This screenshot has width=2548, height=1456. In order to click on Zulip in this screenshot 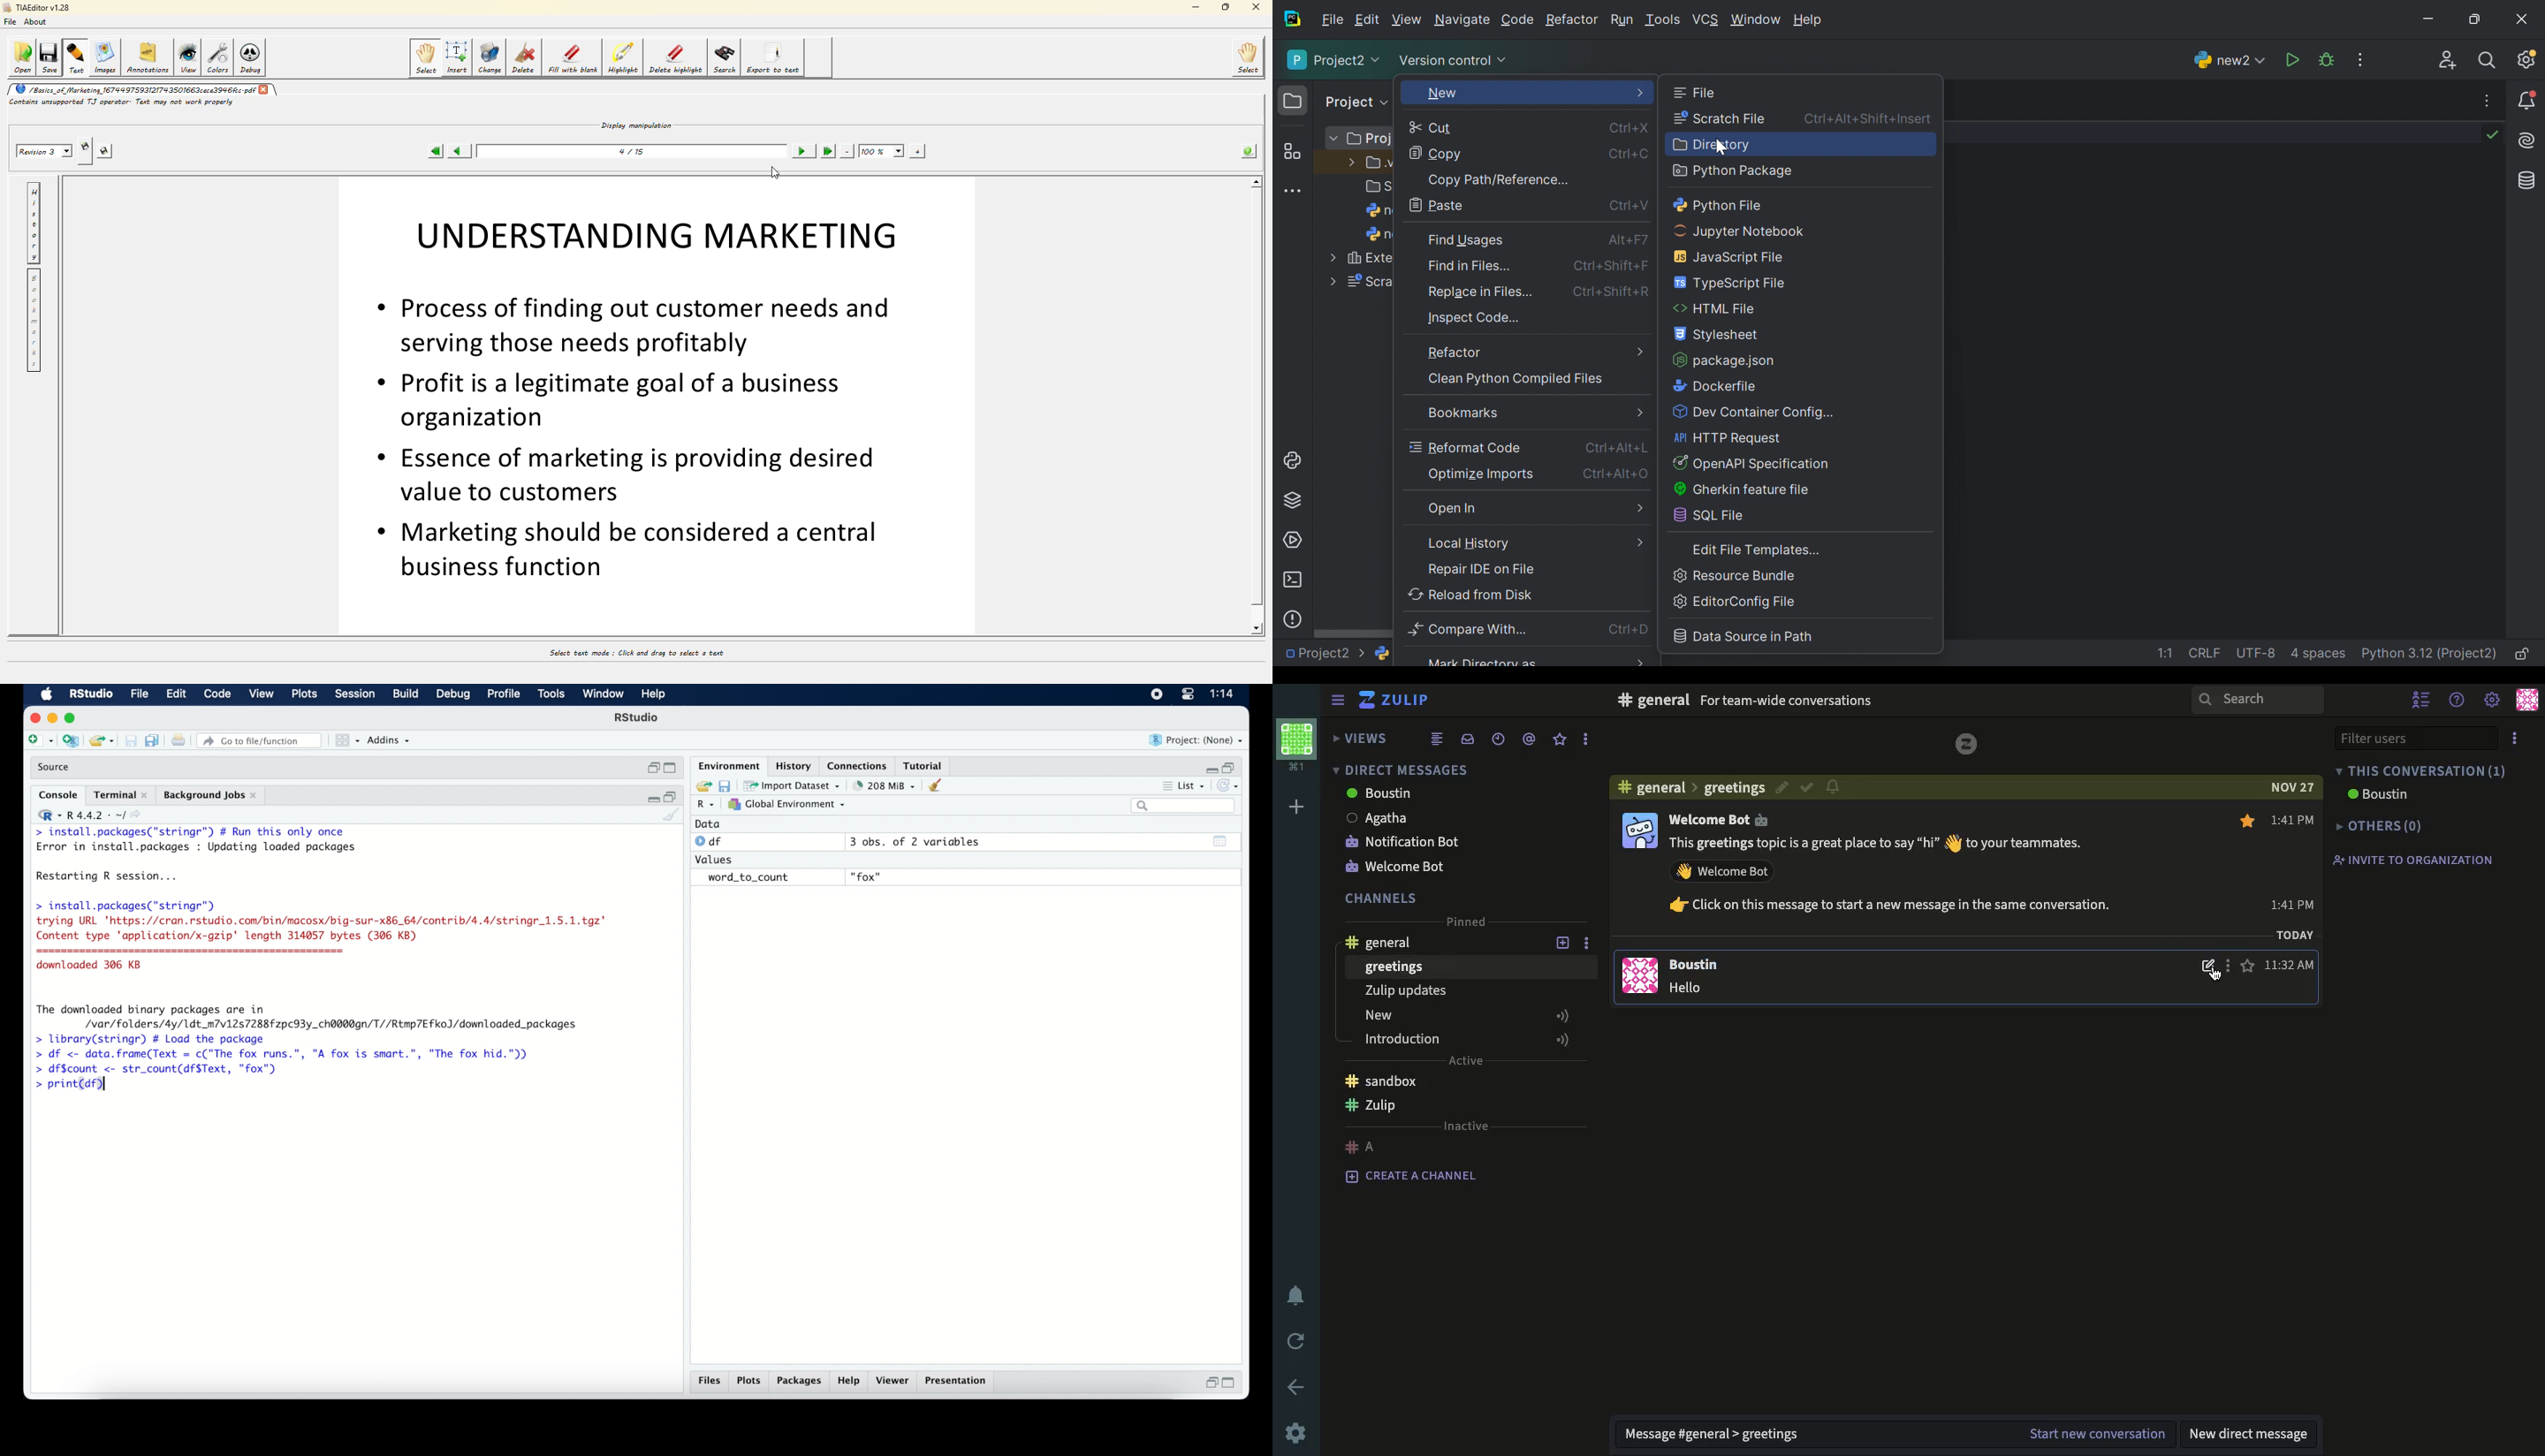, I will do `click(1967, 744)`.